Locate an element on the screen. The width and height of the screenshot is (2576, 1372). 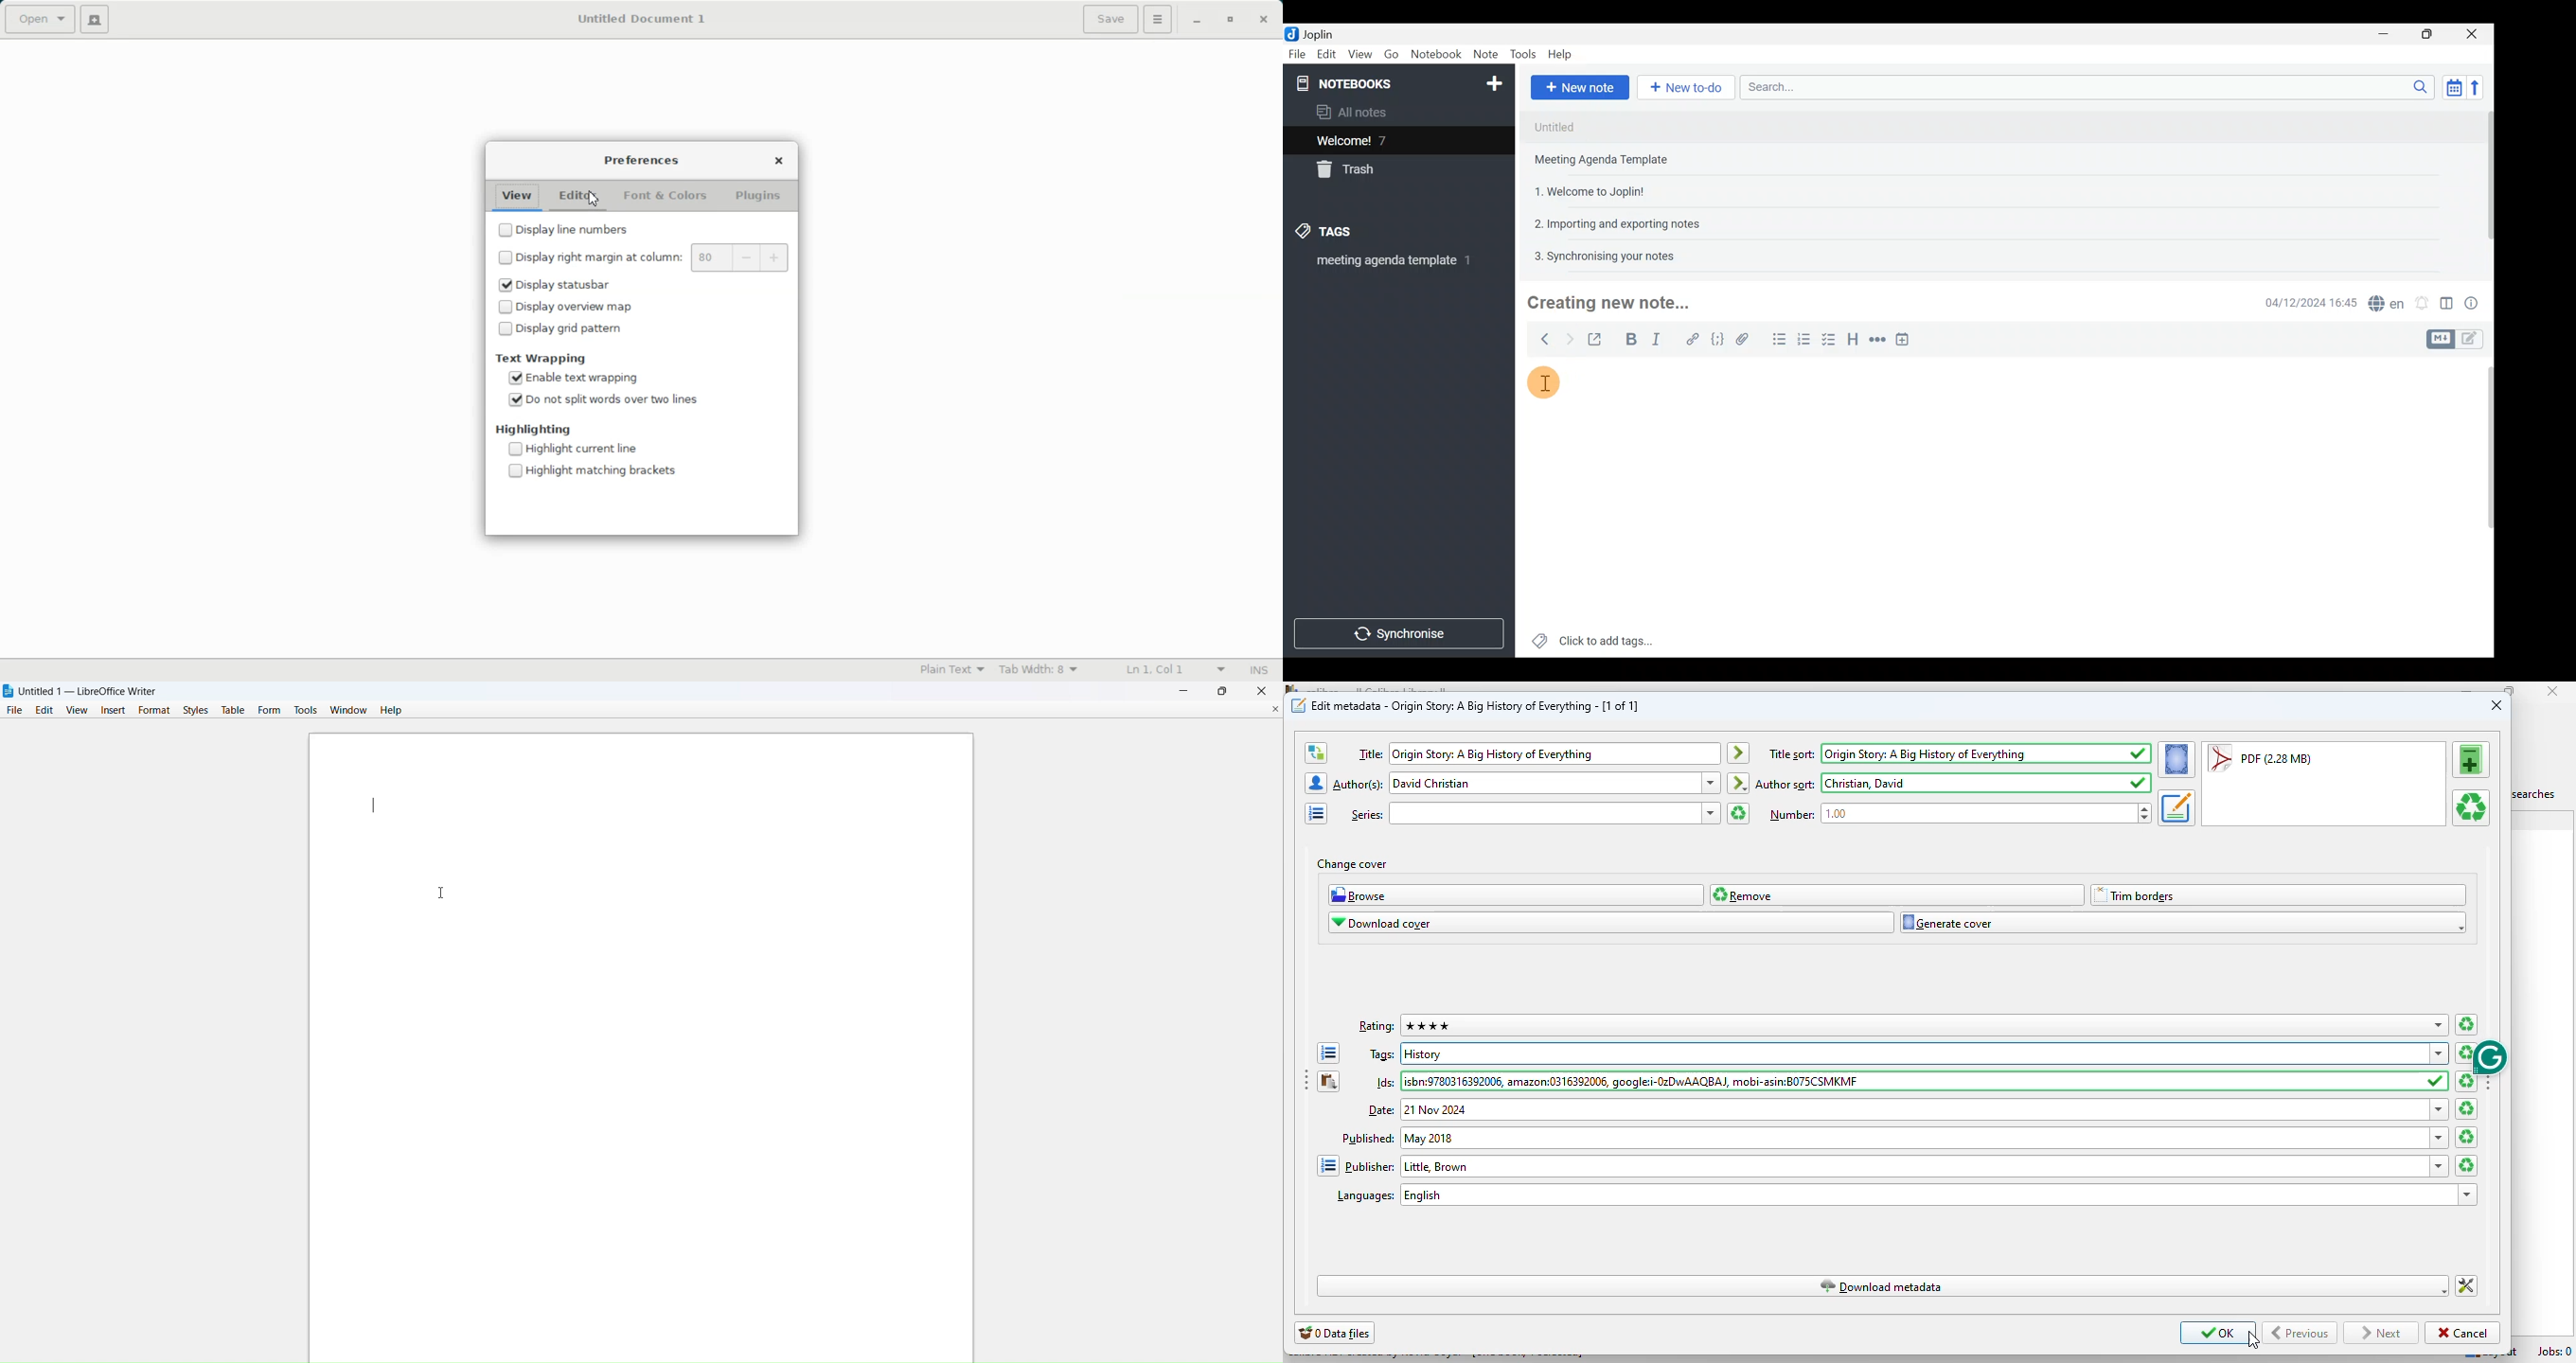
Note properties is located at coordinates (2476, 301).